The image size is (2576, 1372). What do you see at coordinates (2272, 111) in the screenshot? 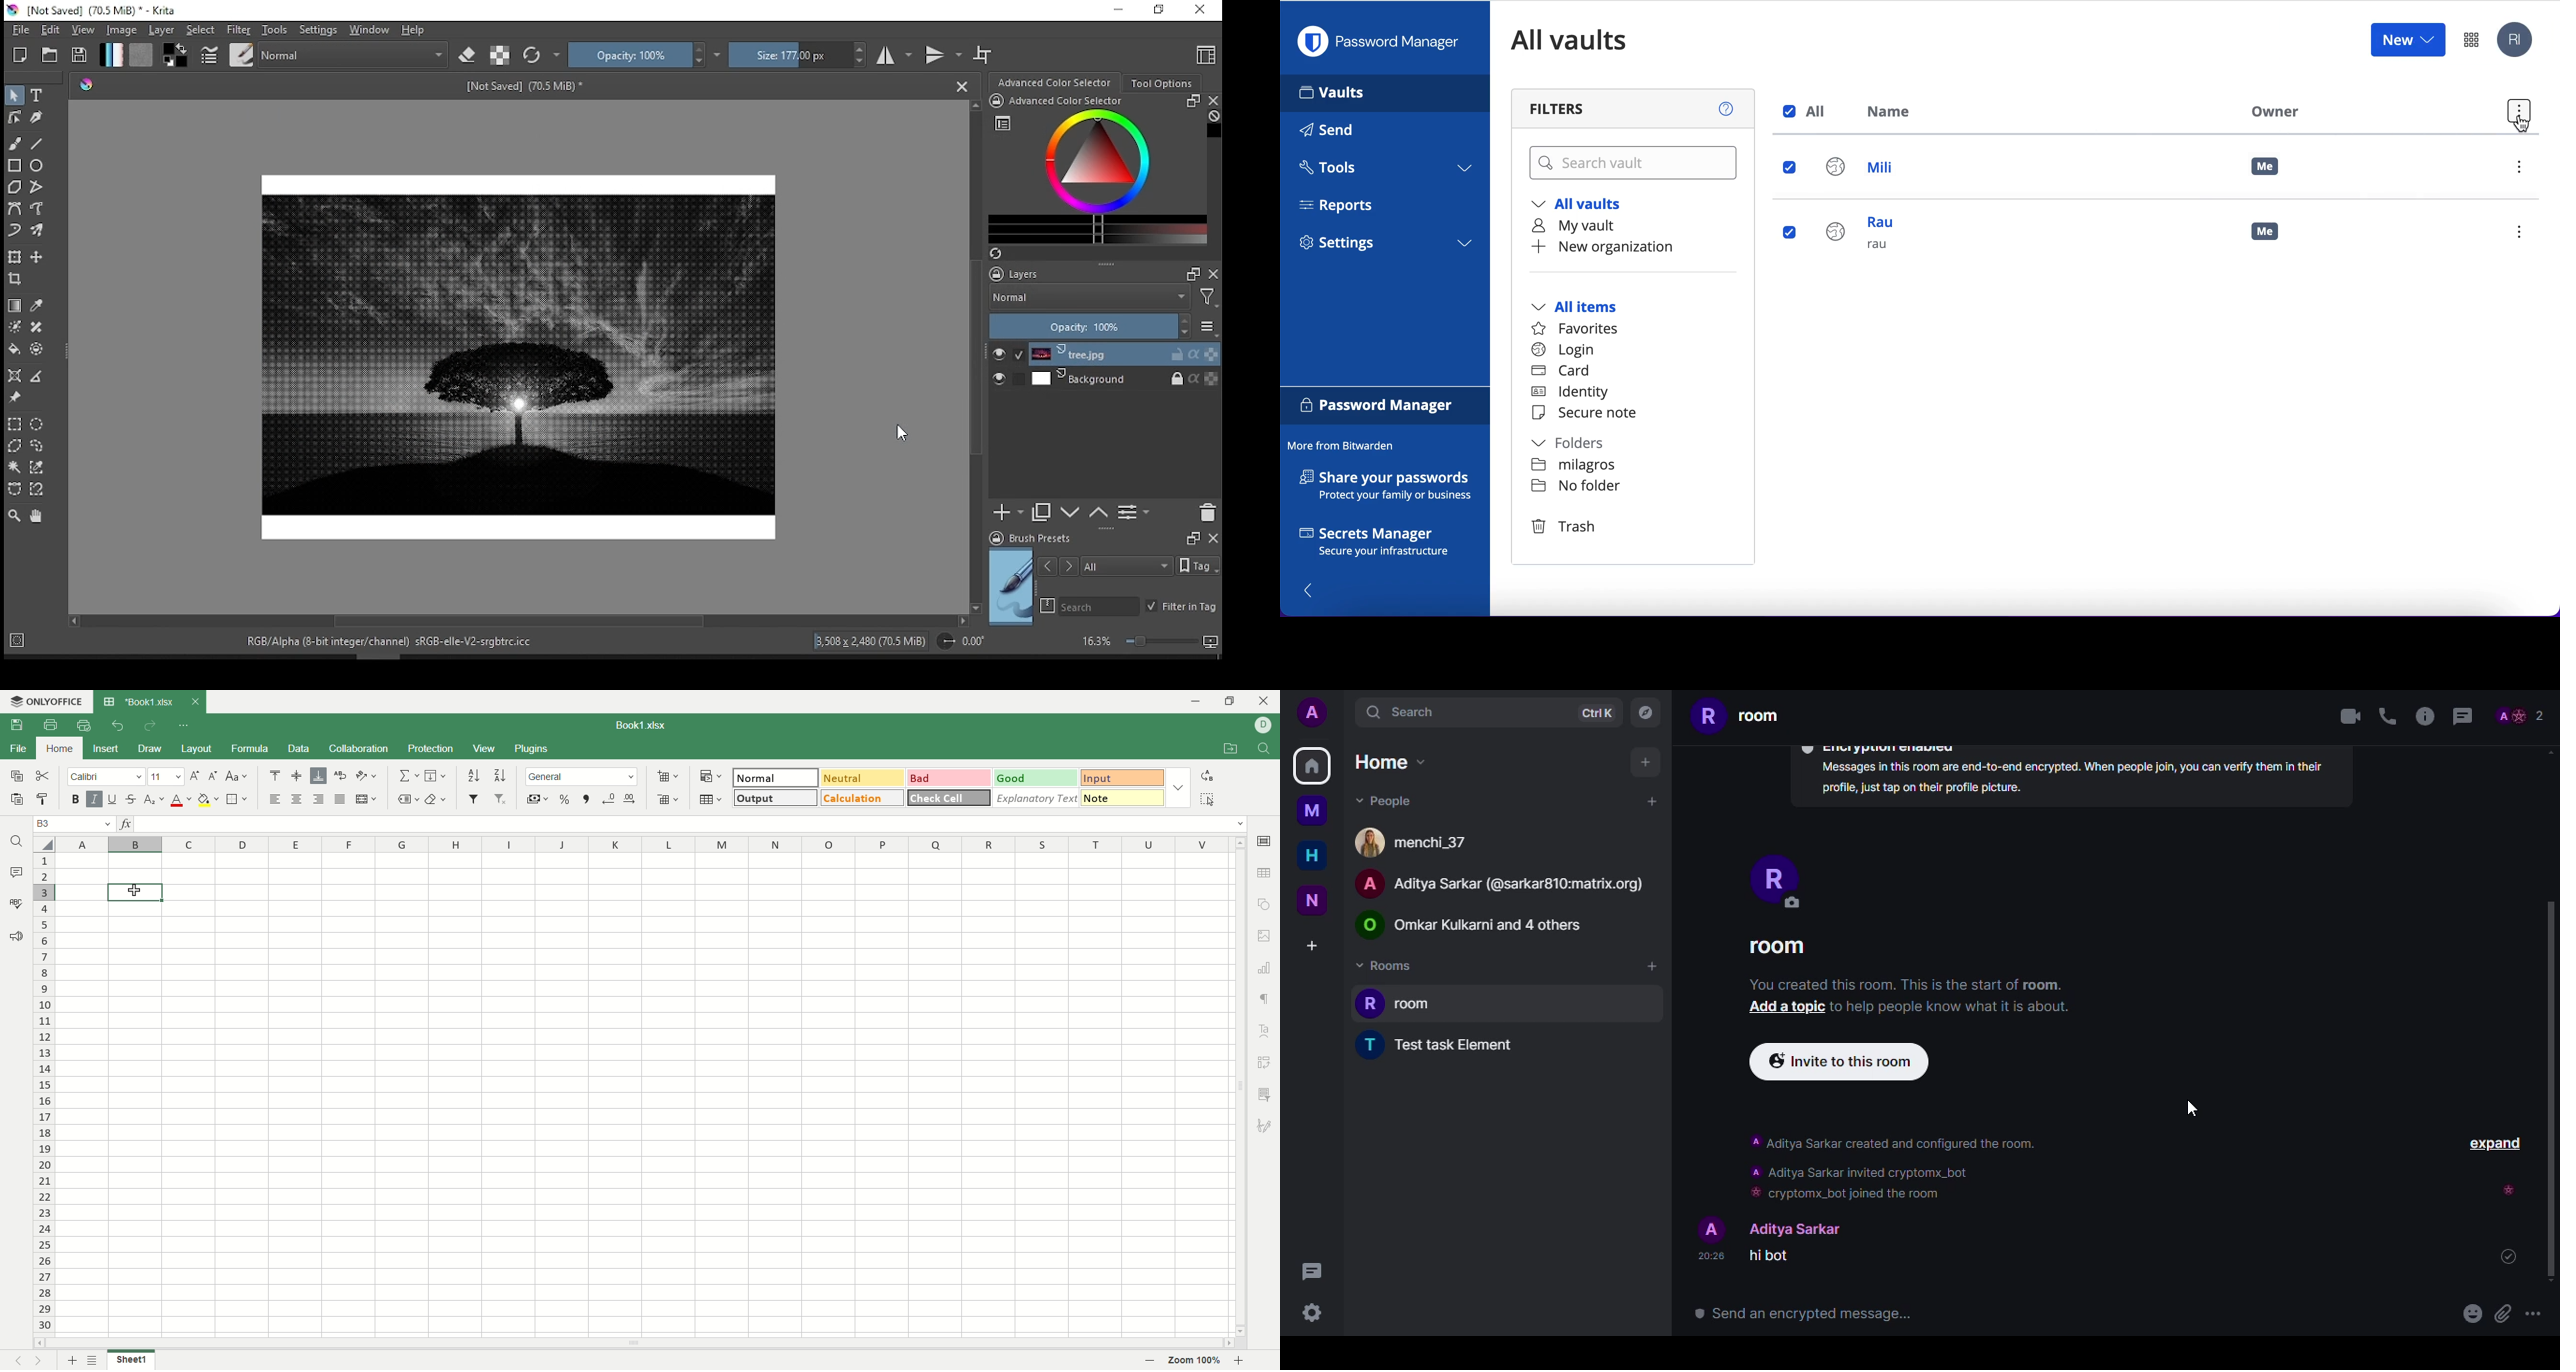
I see `owner` at bounding box center [2272, 111].